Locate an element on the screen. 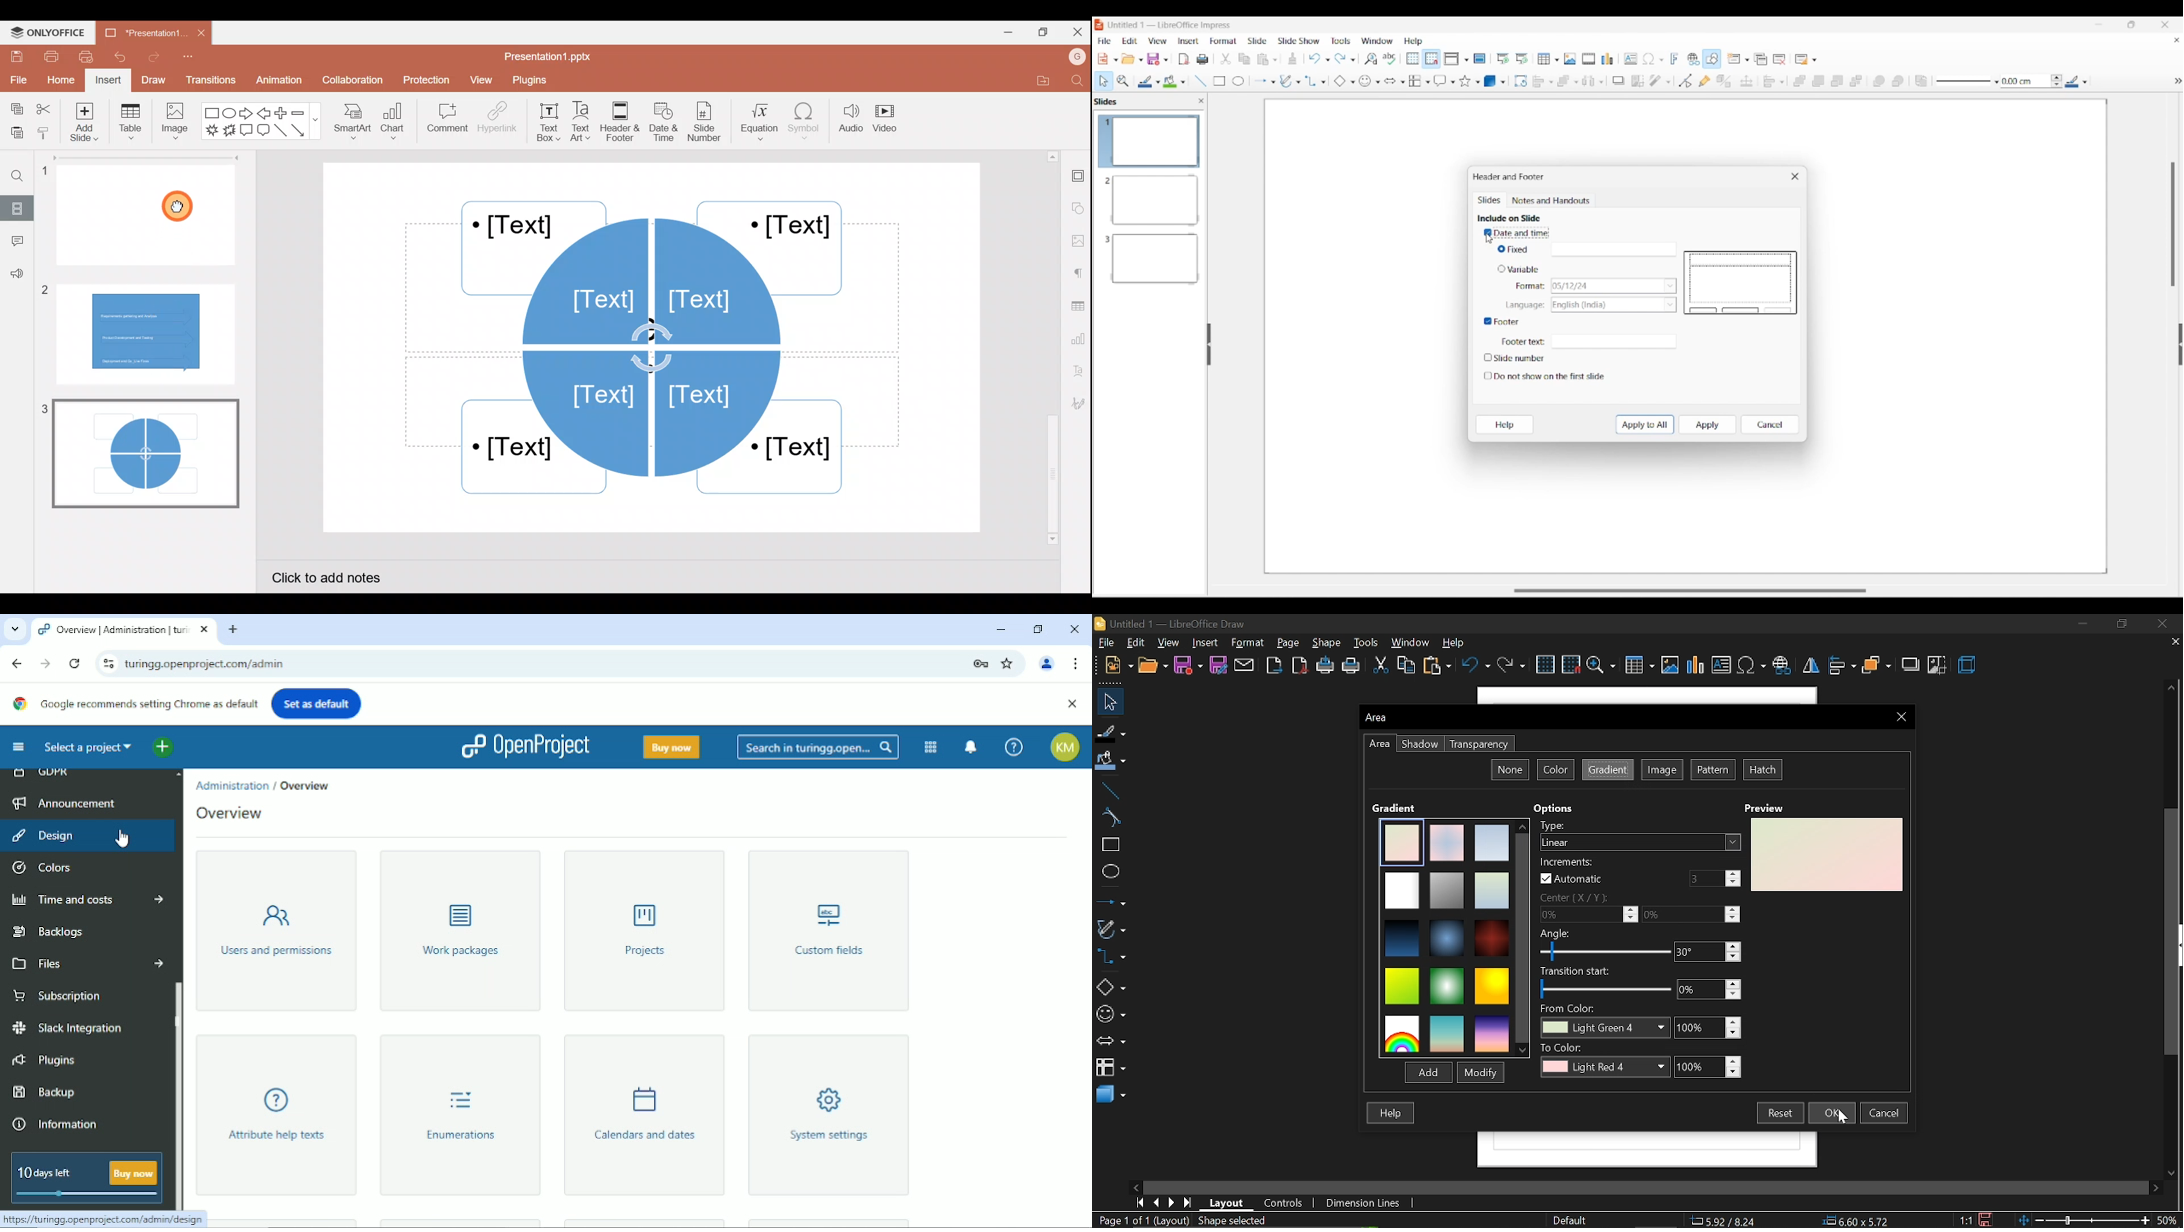 The width and height of the screenshot is (2184, 1232). Line is located at coordinates (280, 131).